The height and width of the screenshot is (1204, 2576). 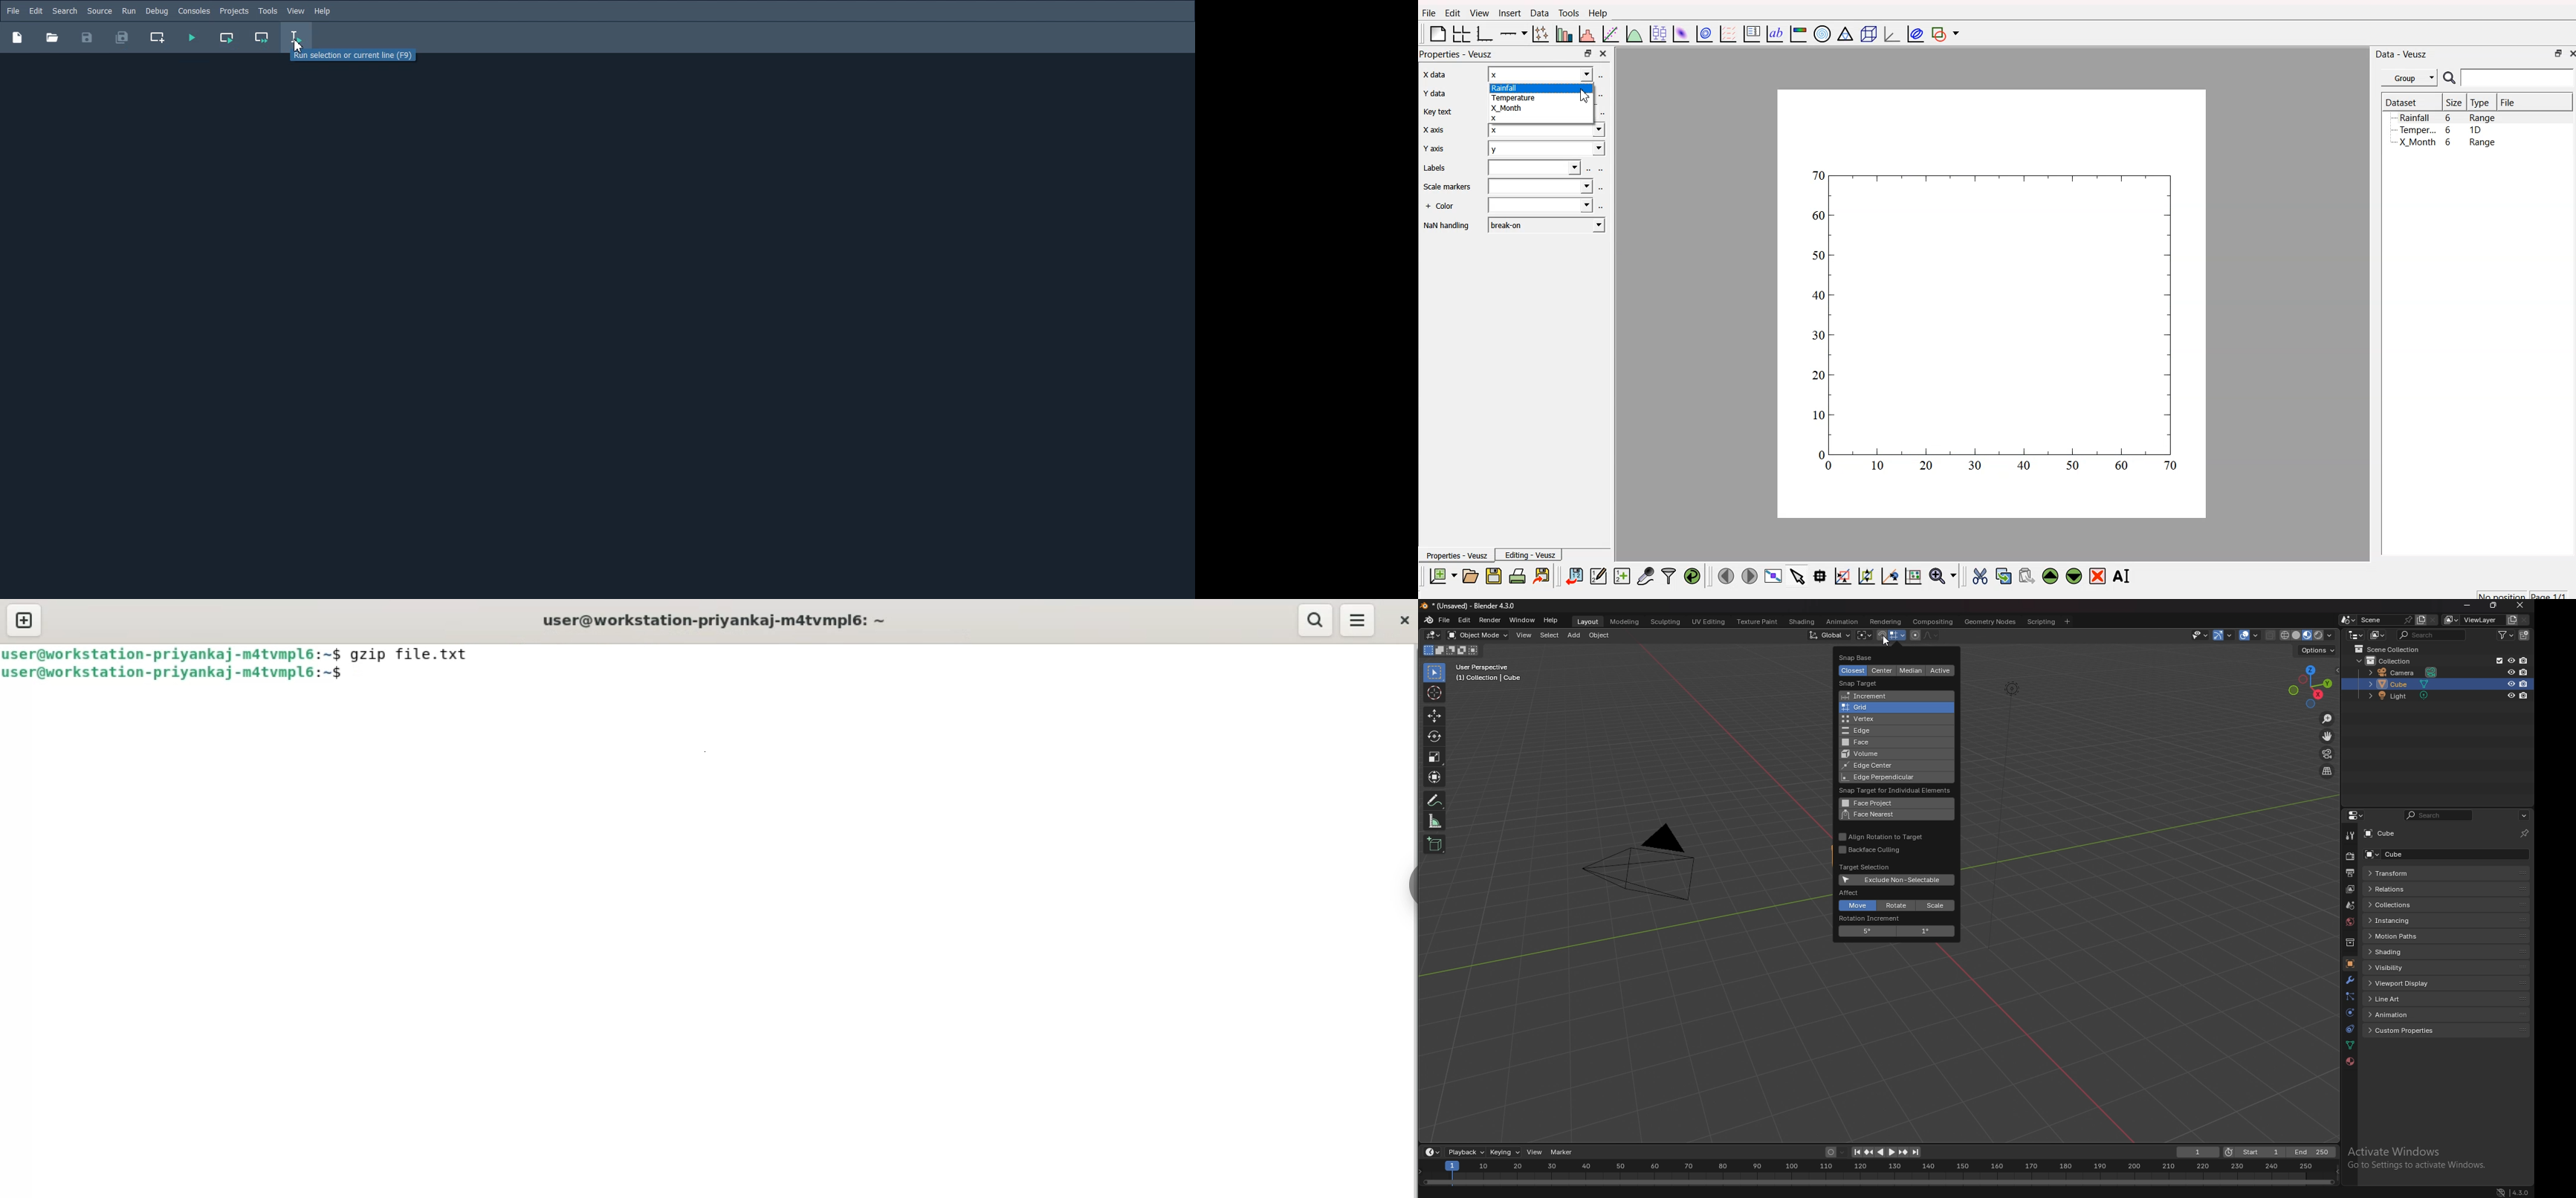 What do you see at coordinates (1568, 12) in the screenshot?
I see `Tools` at bounding box center [1568, 12].